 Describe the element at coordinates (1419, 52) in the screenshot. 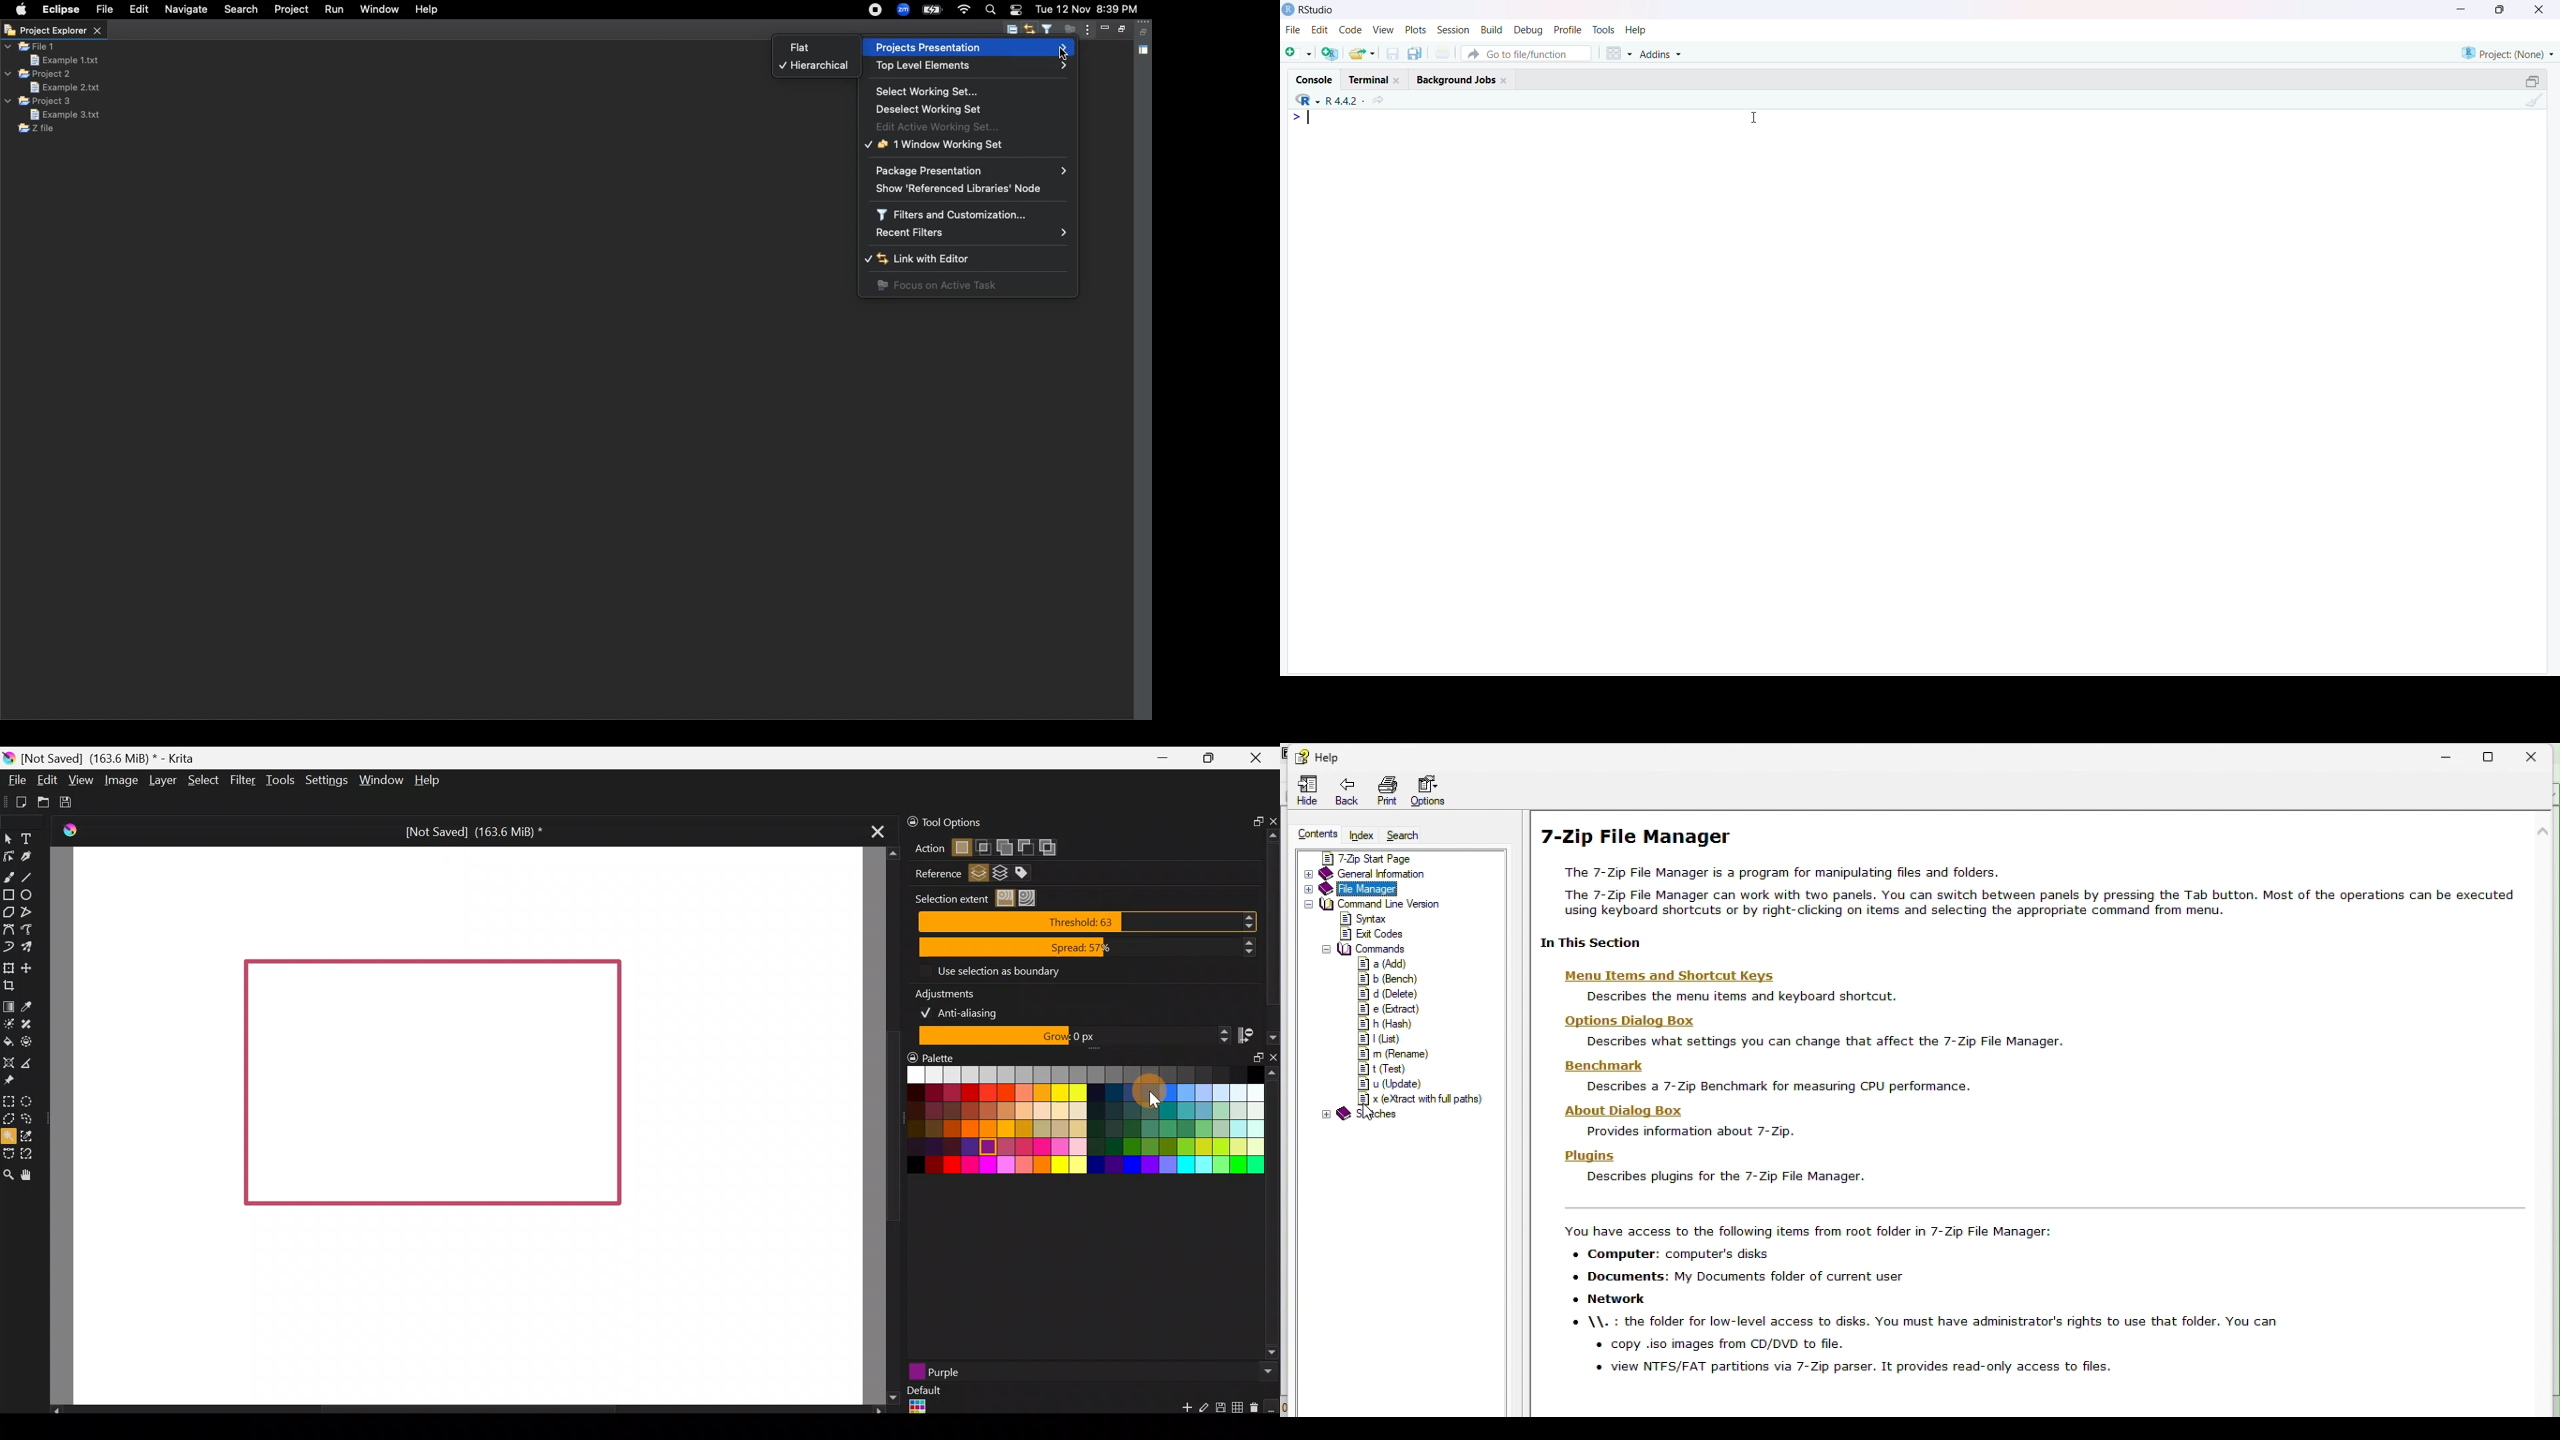

I see `Save all open documents (Ctrl + Alt + S)` at that location.